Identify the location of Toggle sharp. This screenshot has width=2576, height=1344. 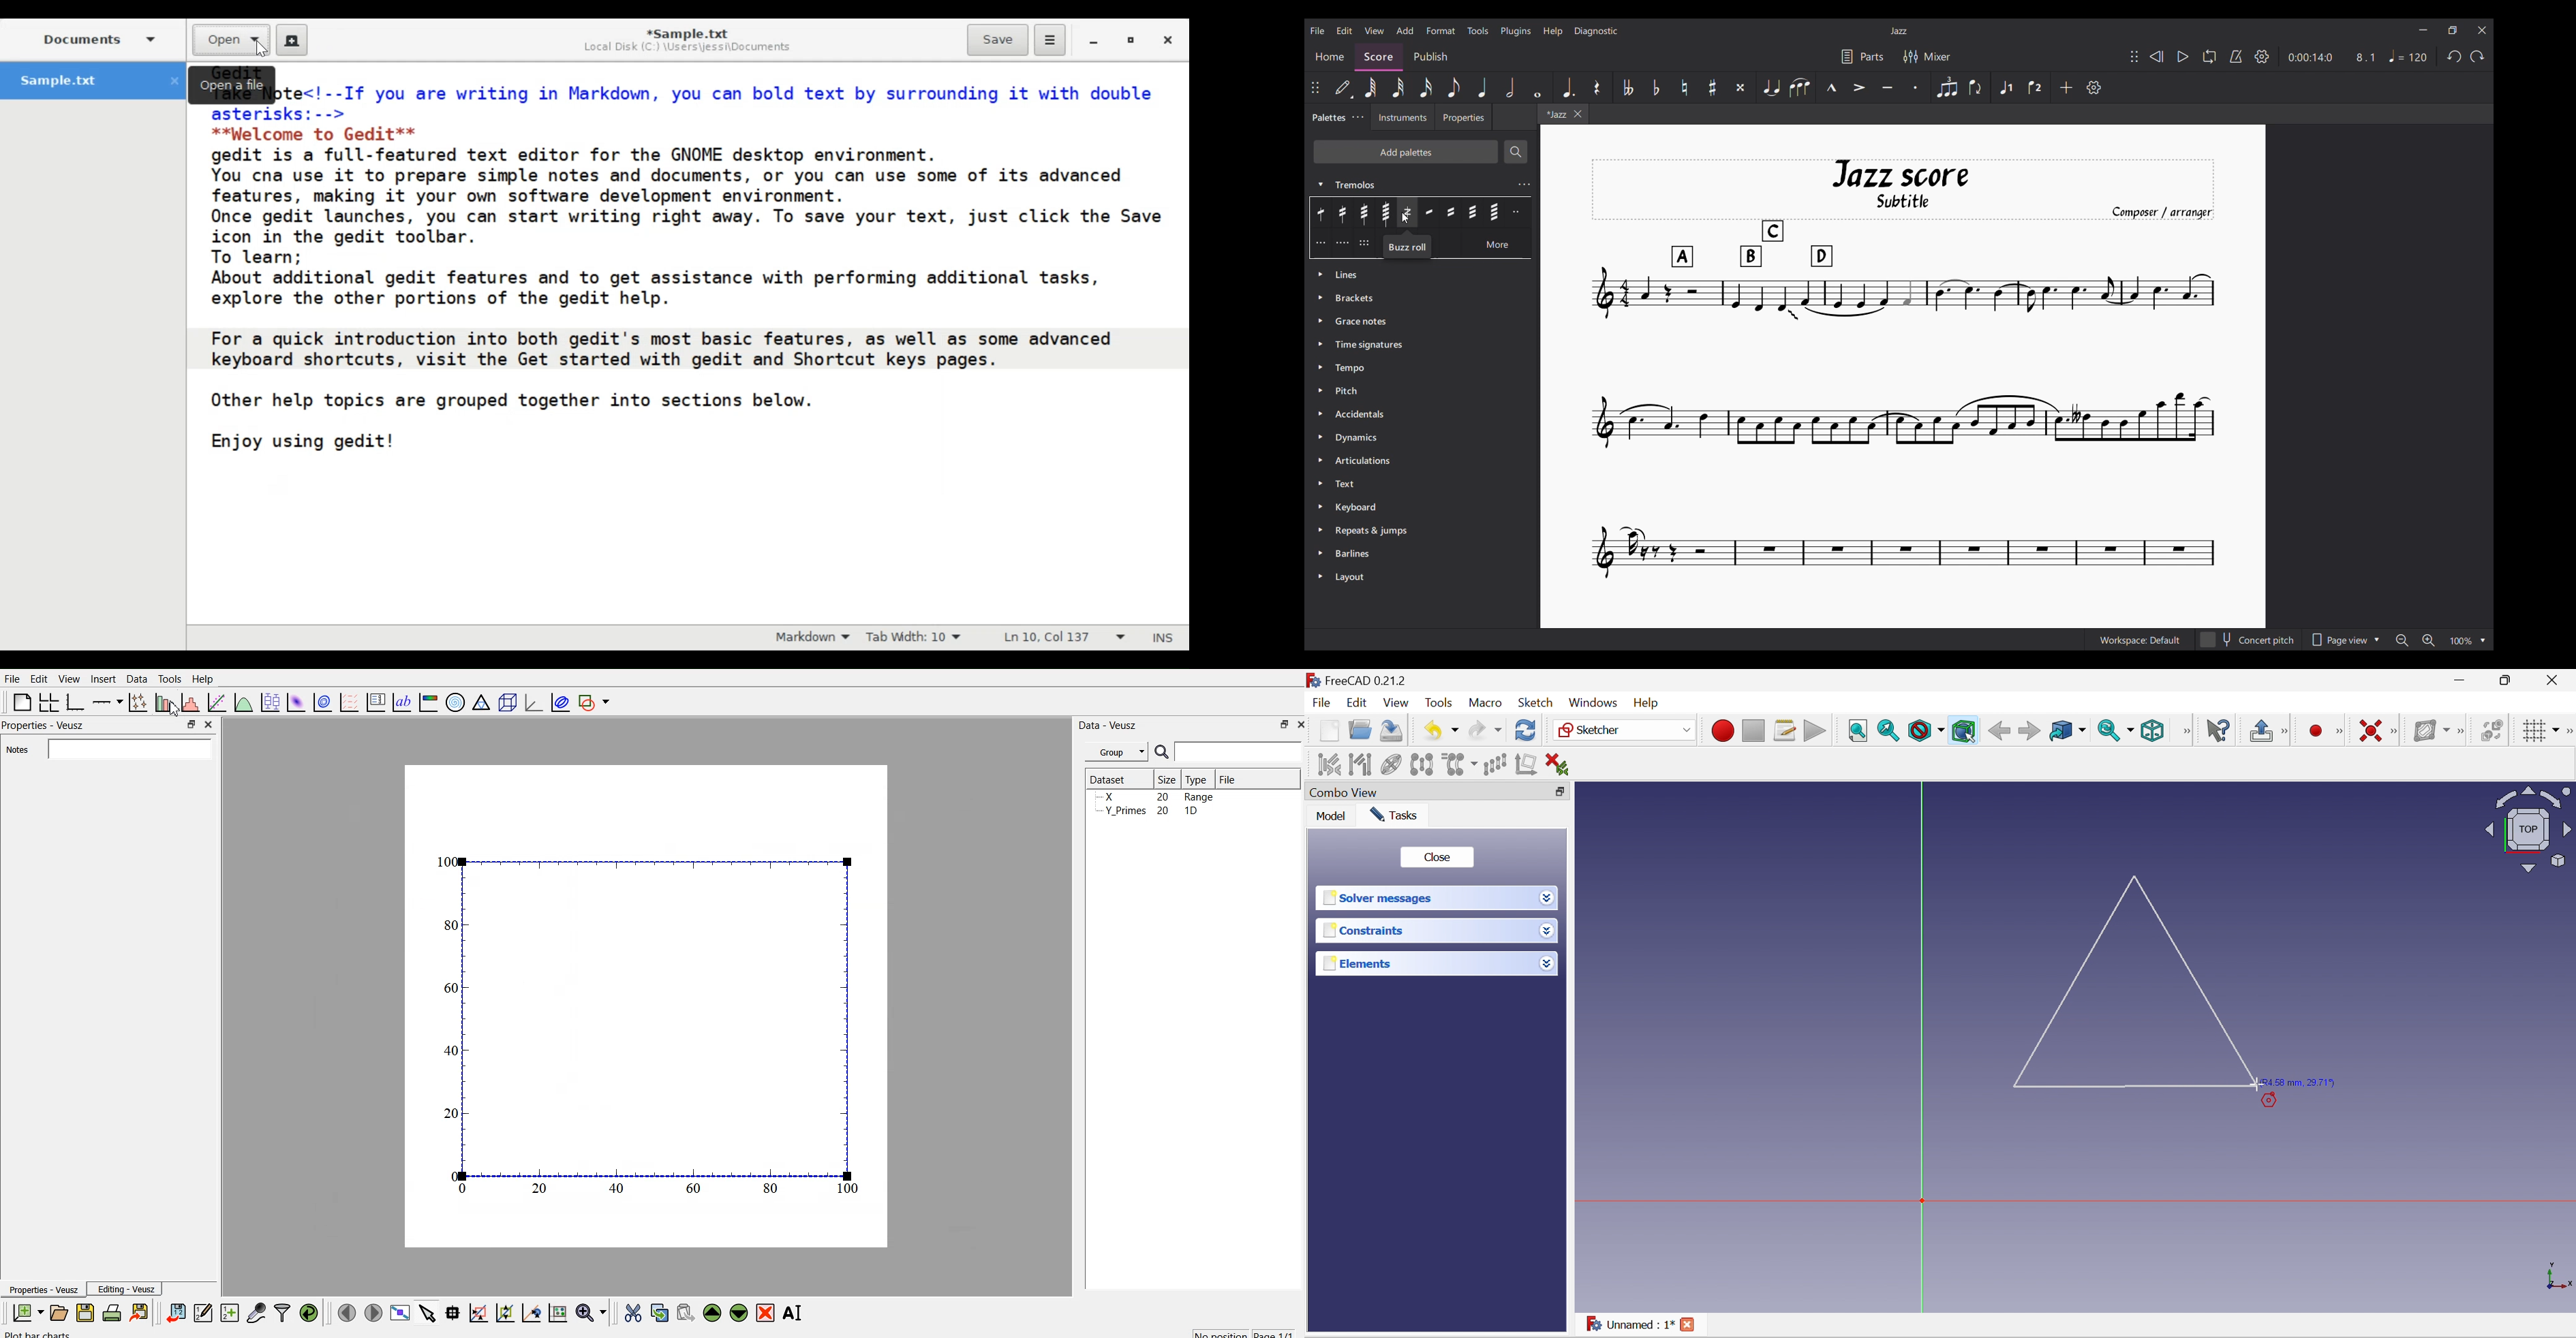
(1713, 87).